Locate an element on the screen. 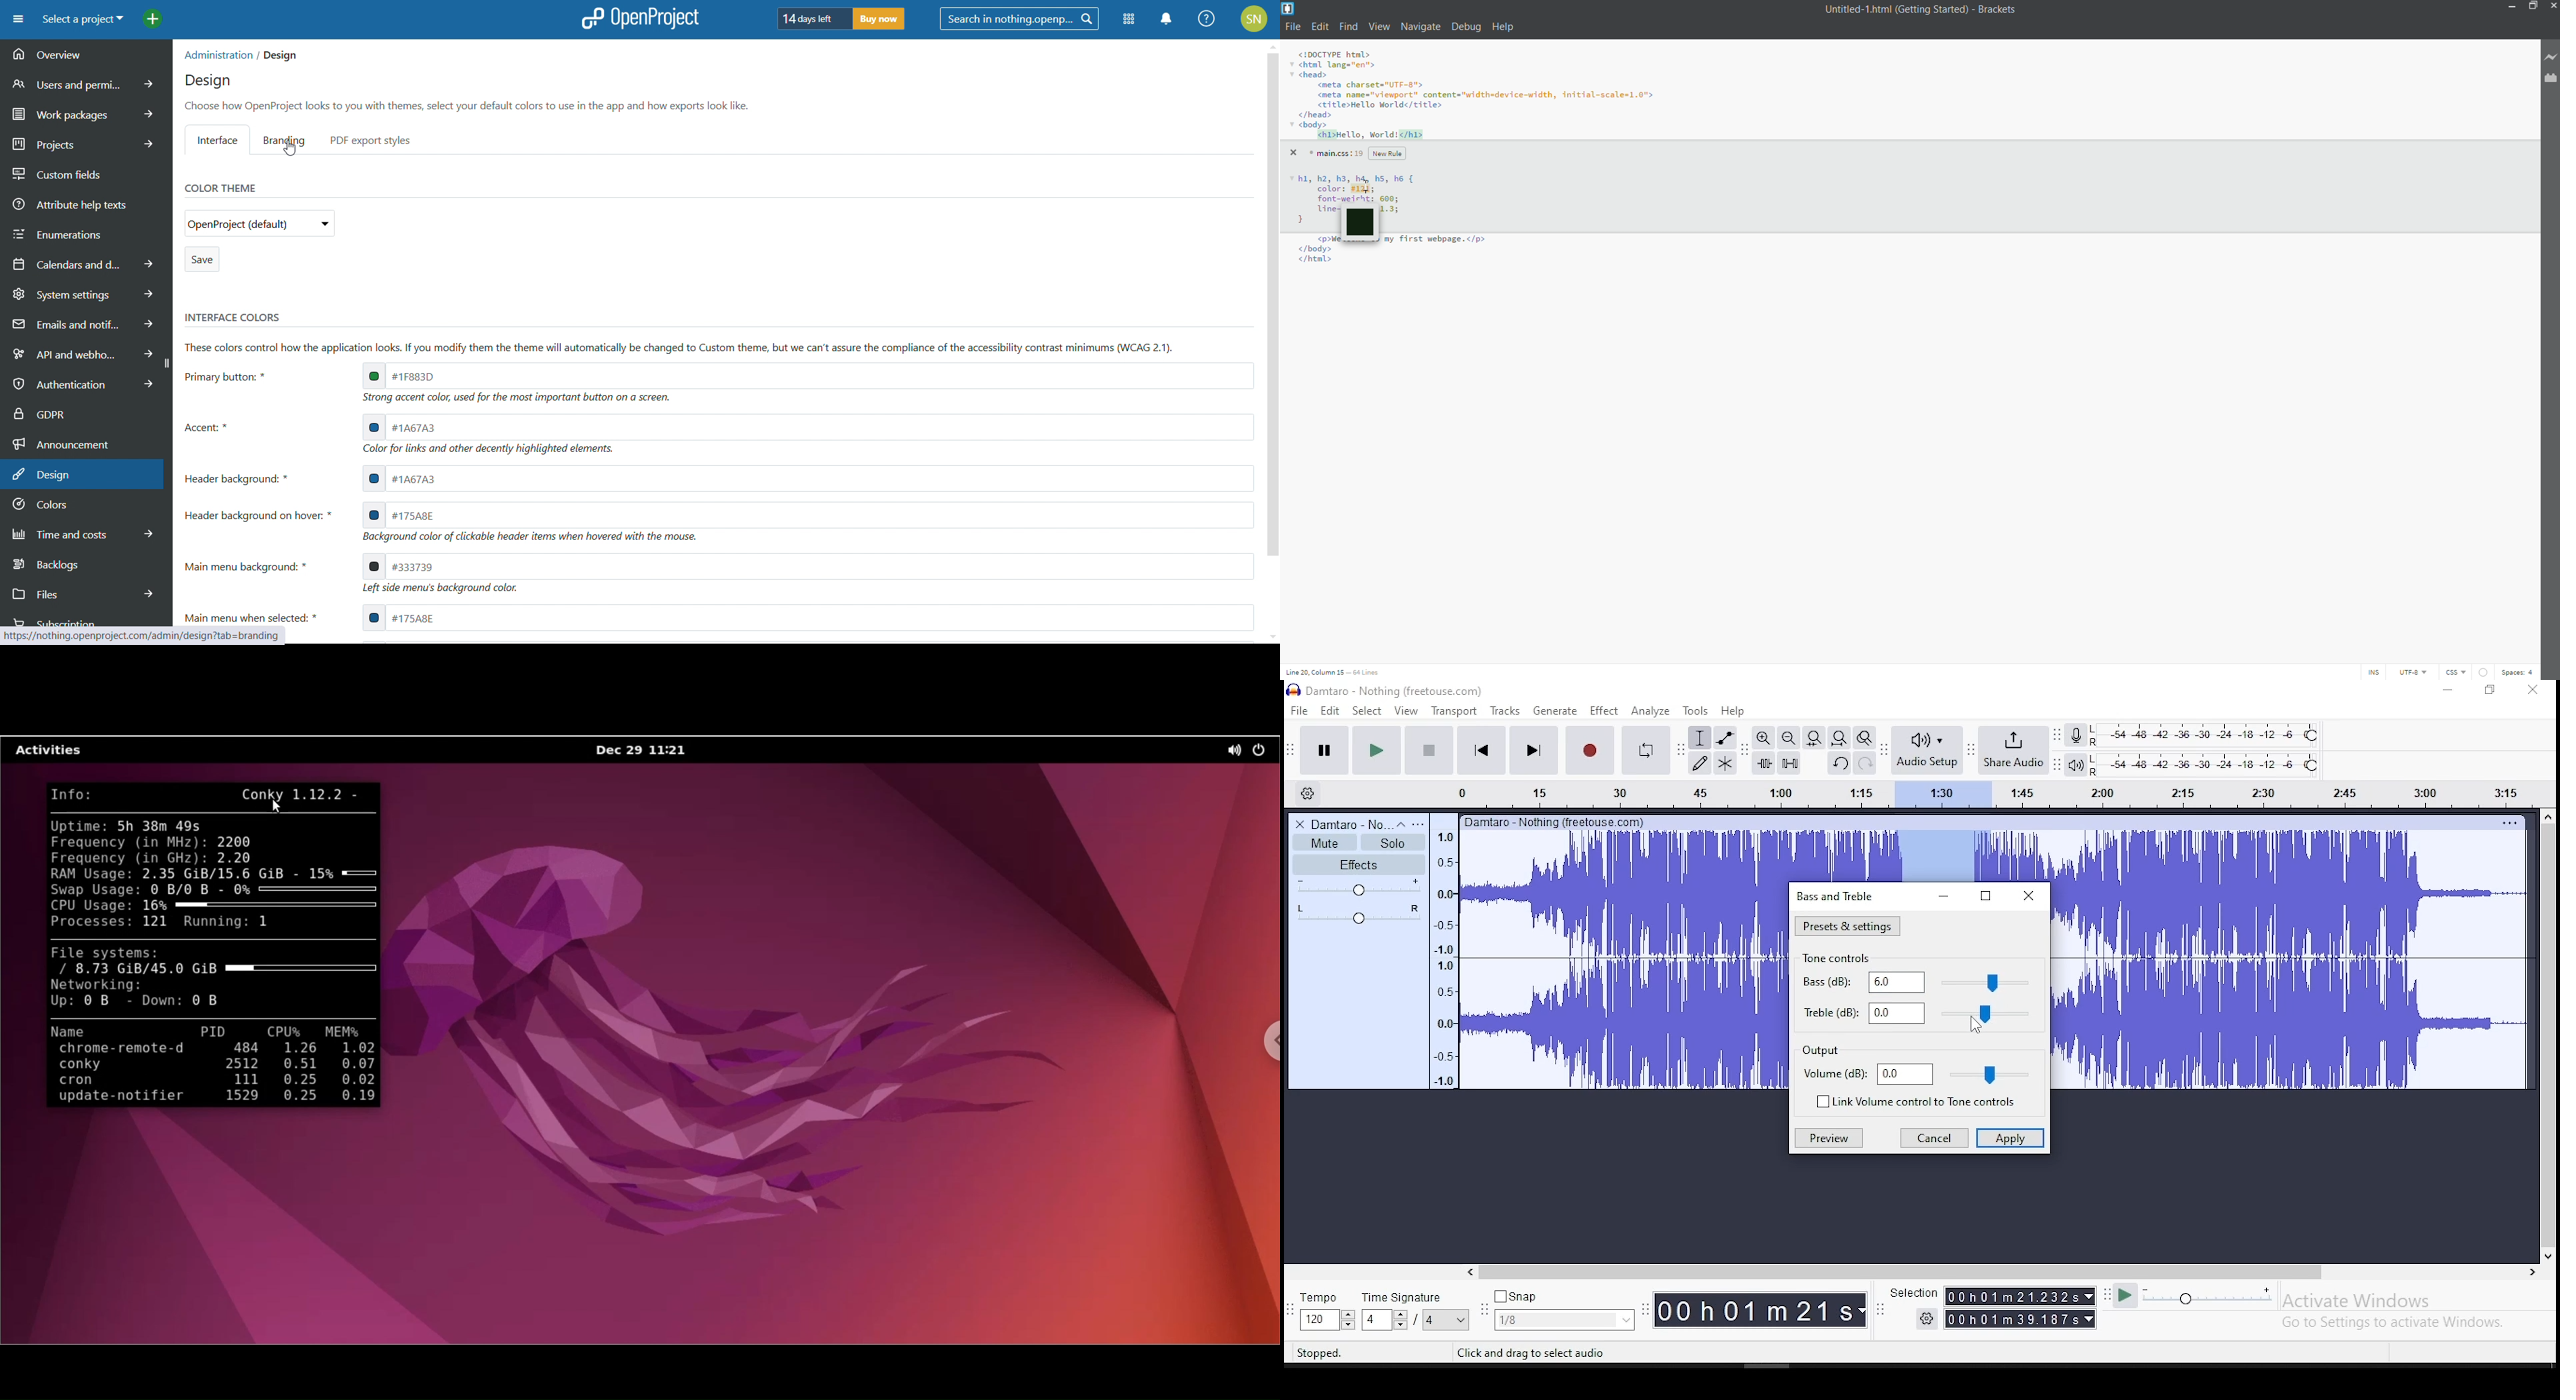  fit project to width is located at coordinates (1839, 737).